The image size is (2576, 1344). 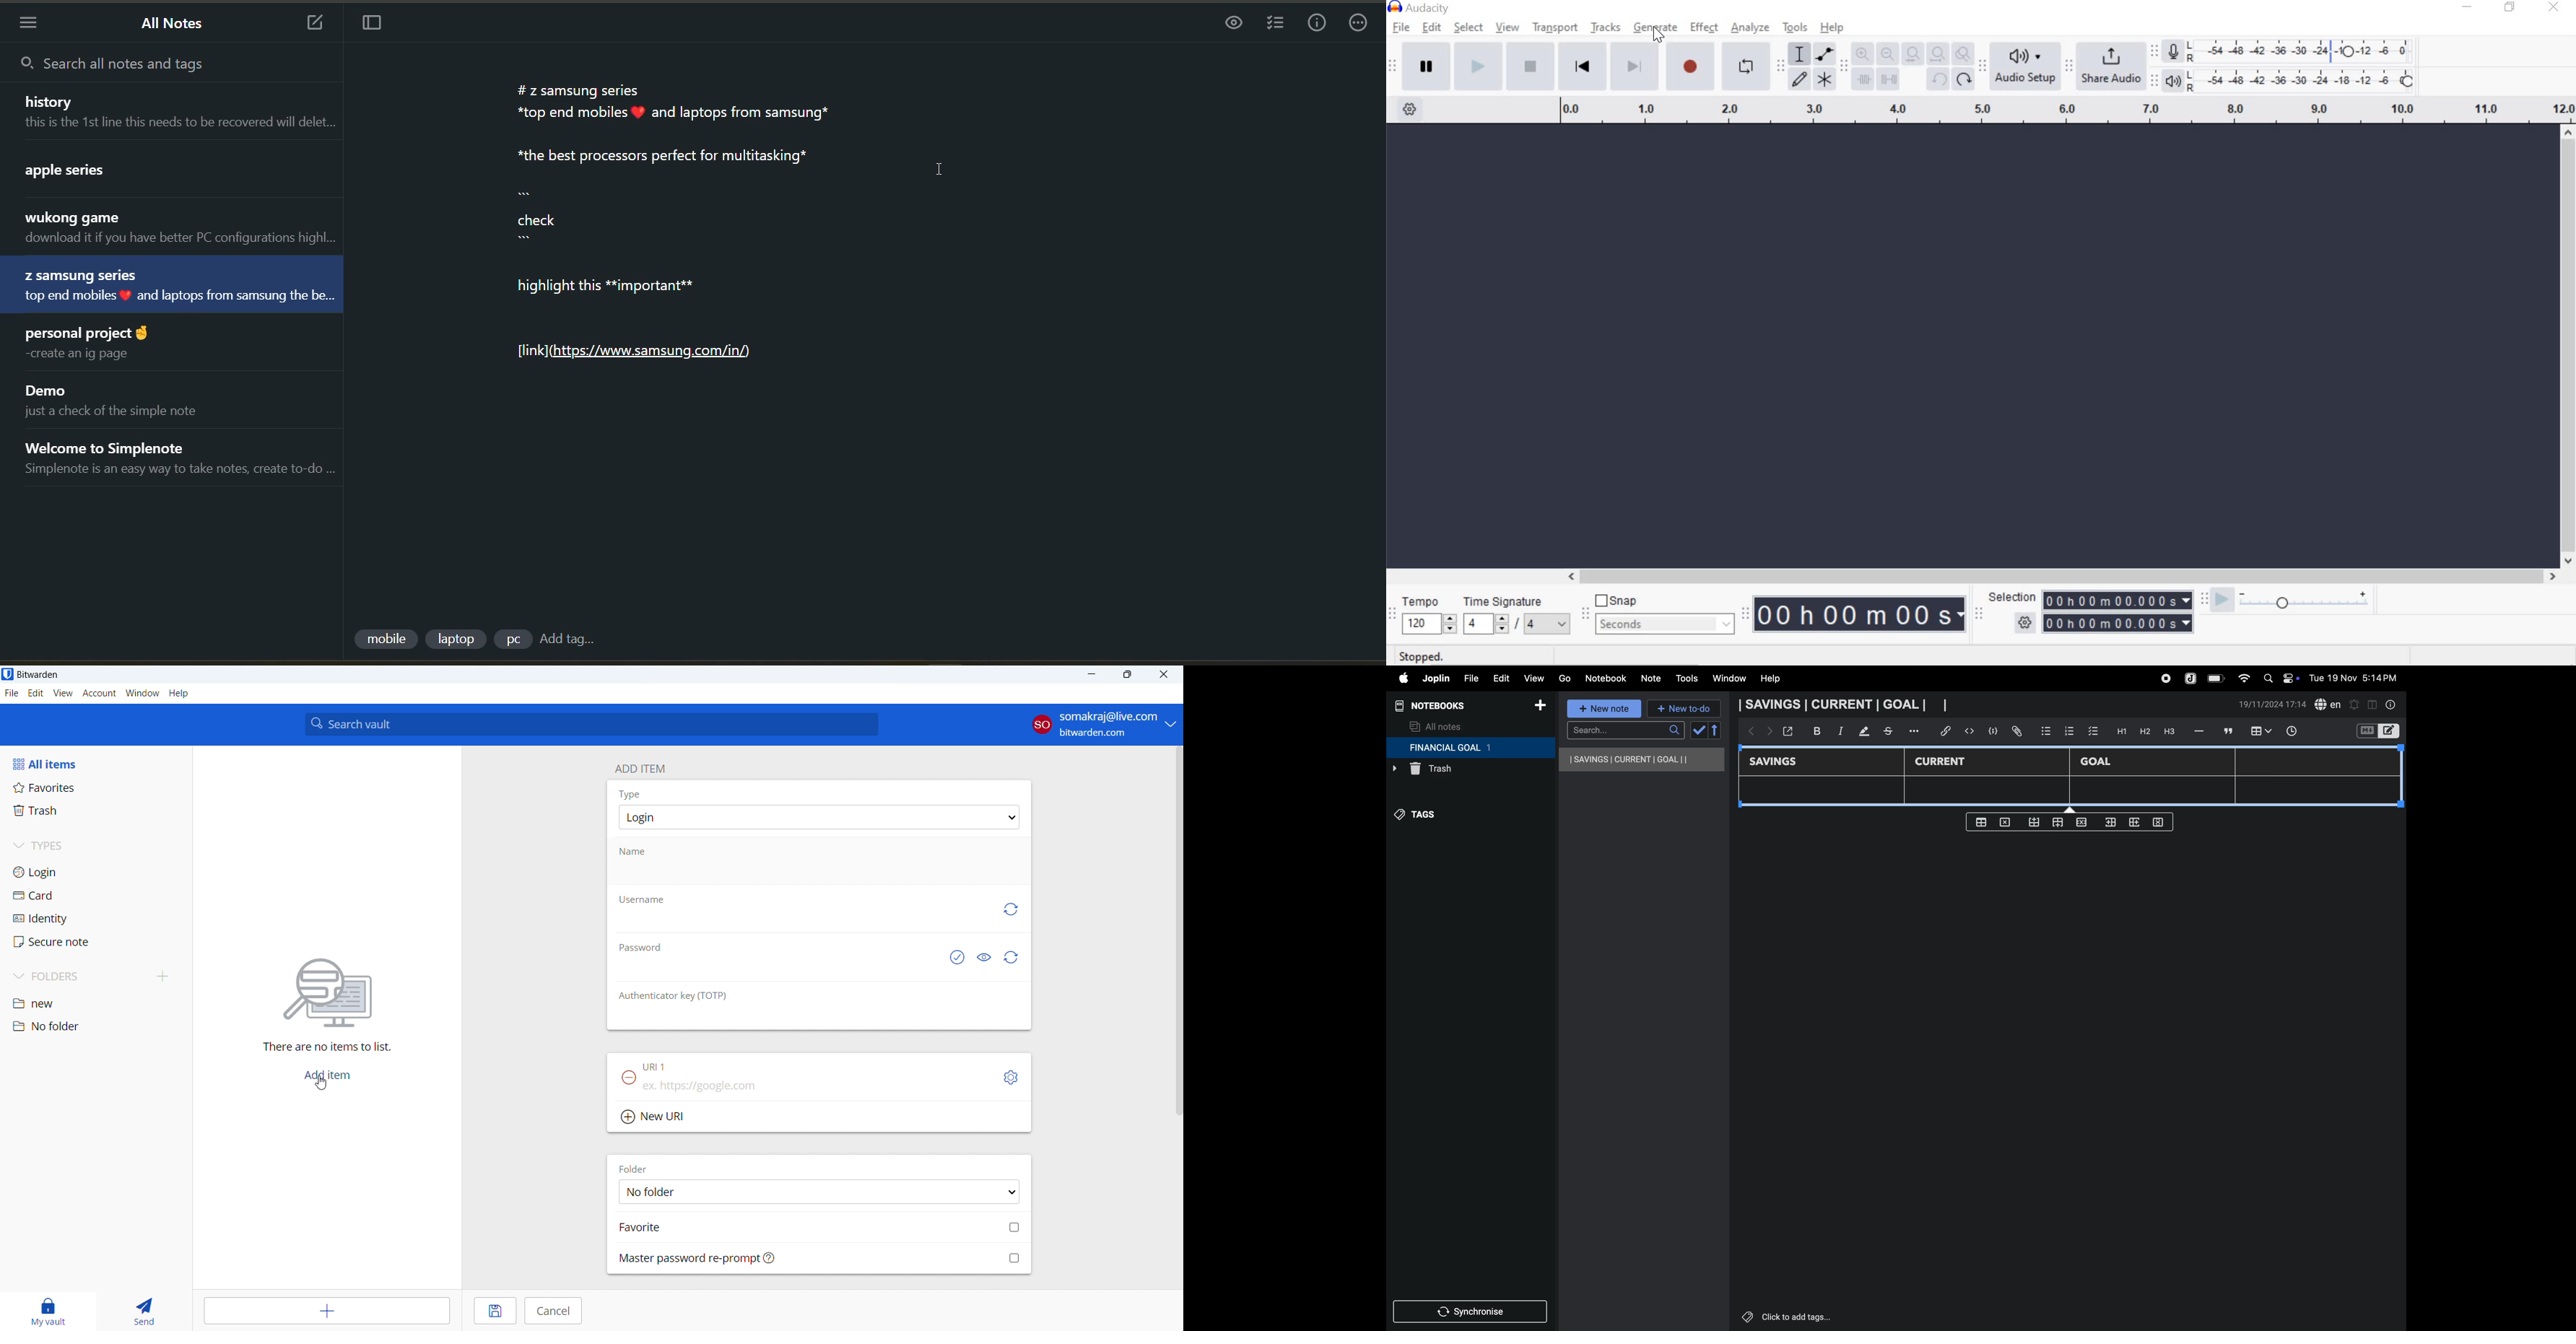 I want to click on Play-at-speed toolbar, so click(x=2207, y=600).